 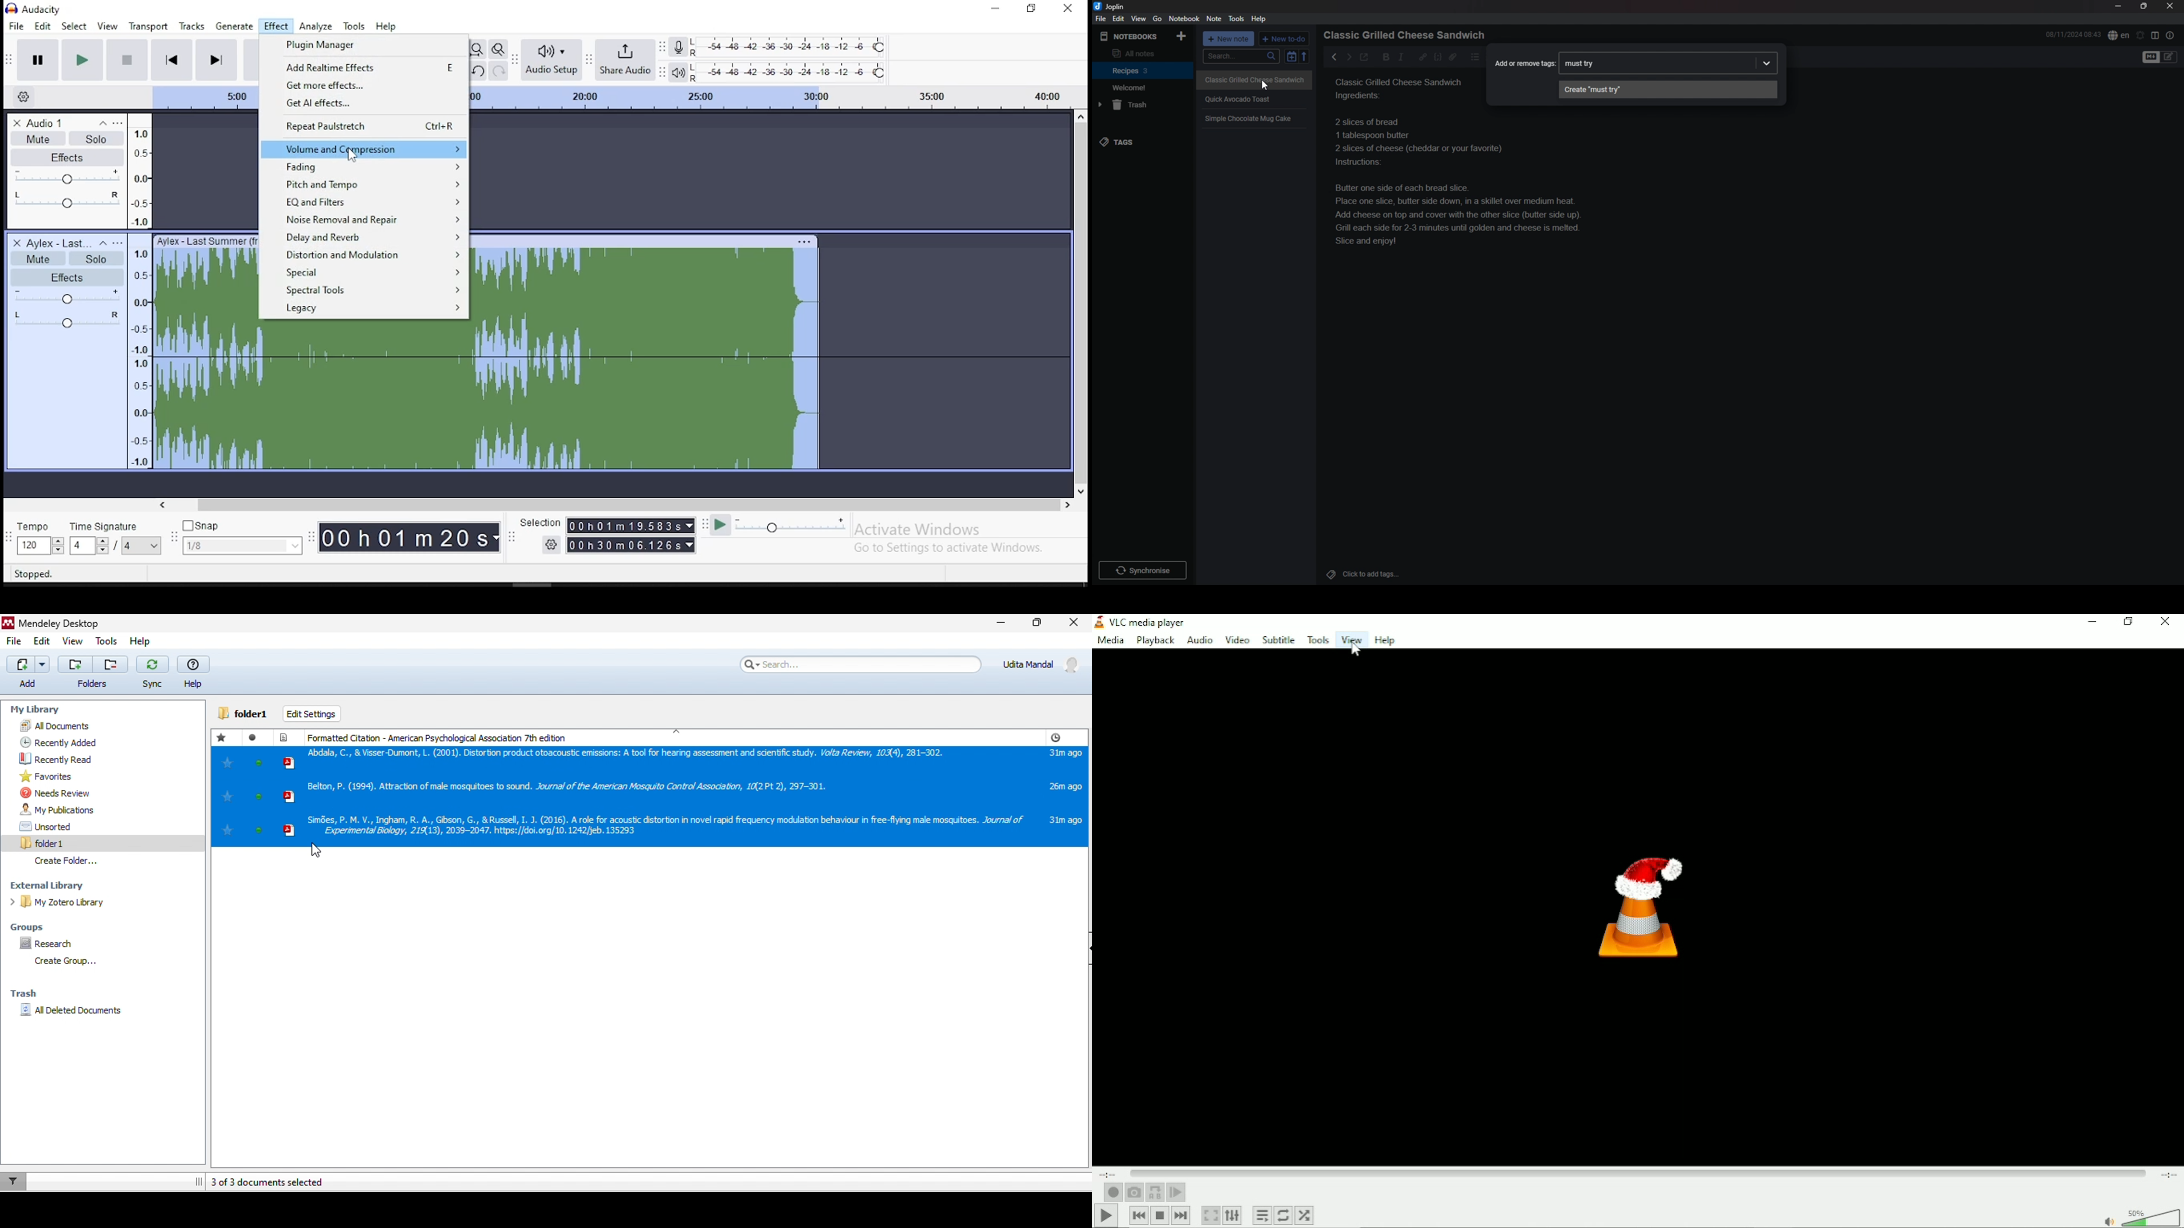 What do you see at coordinates (139, 641) in the screenshot?
I see `help` at bounding box center [139, 641].